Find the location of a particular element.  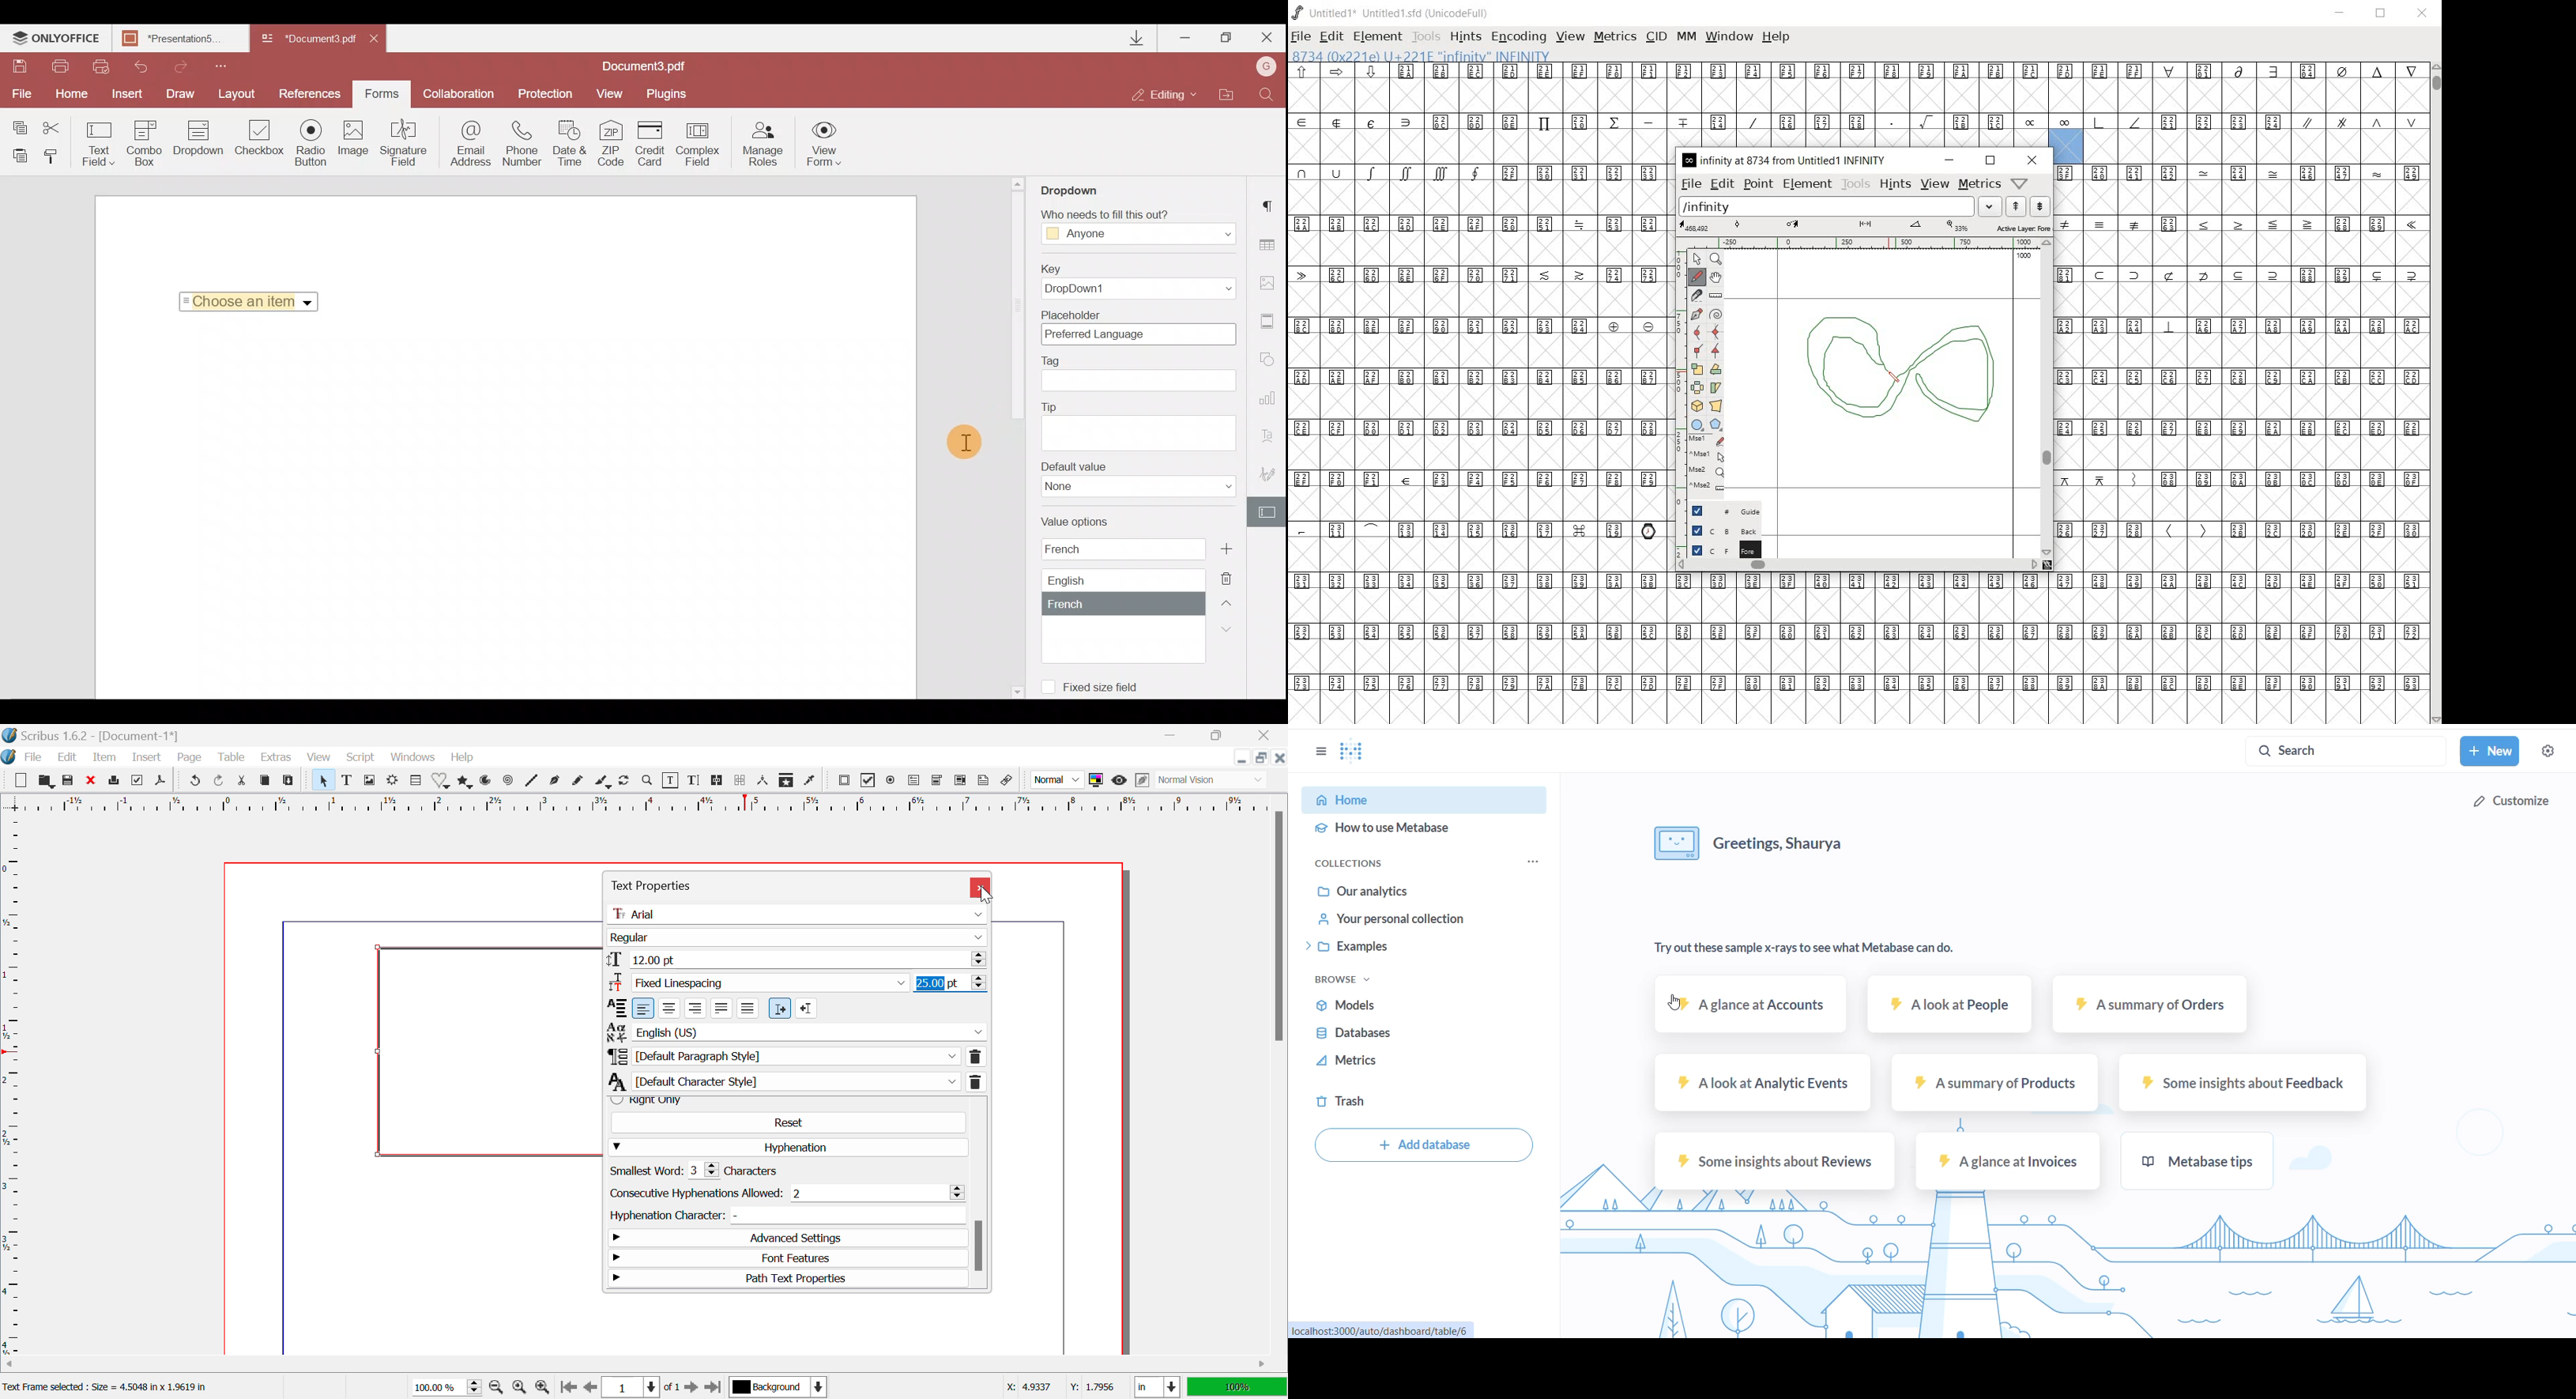

help/window is located at coordinates (2022, 182).